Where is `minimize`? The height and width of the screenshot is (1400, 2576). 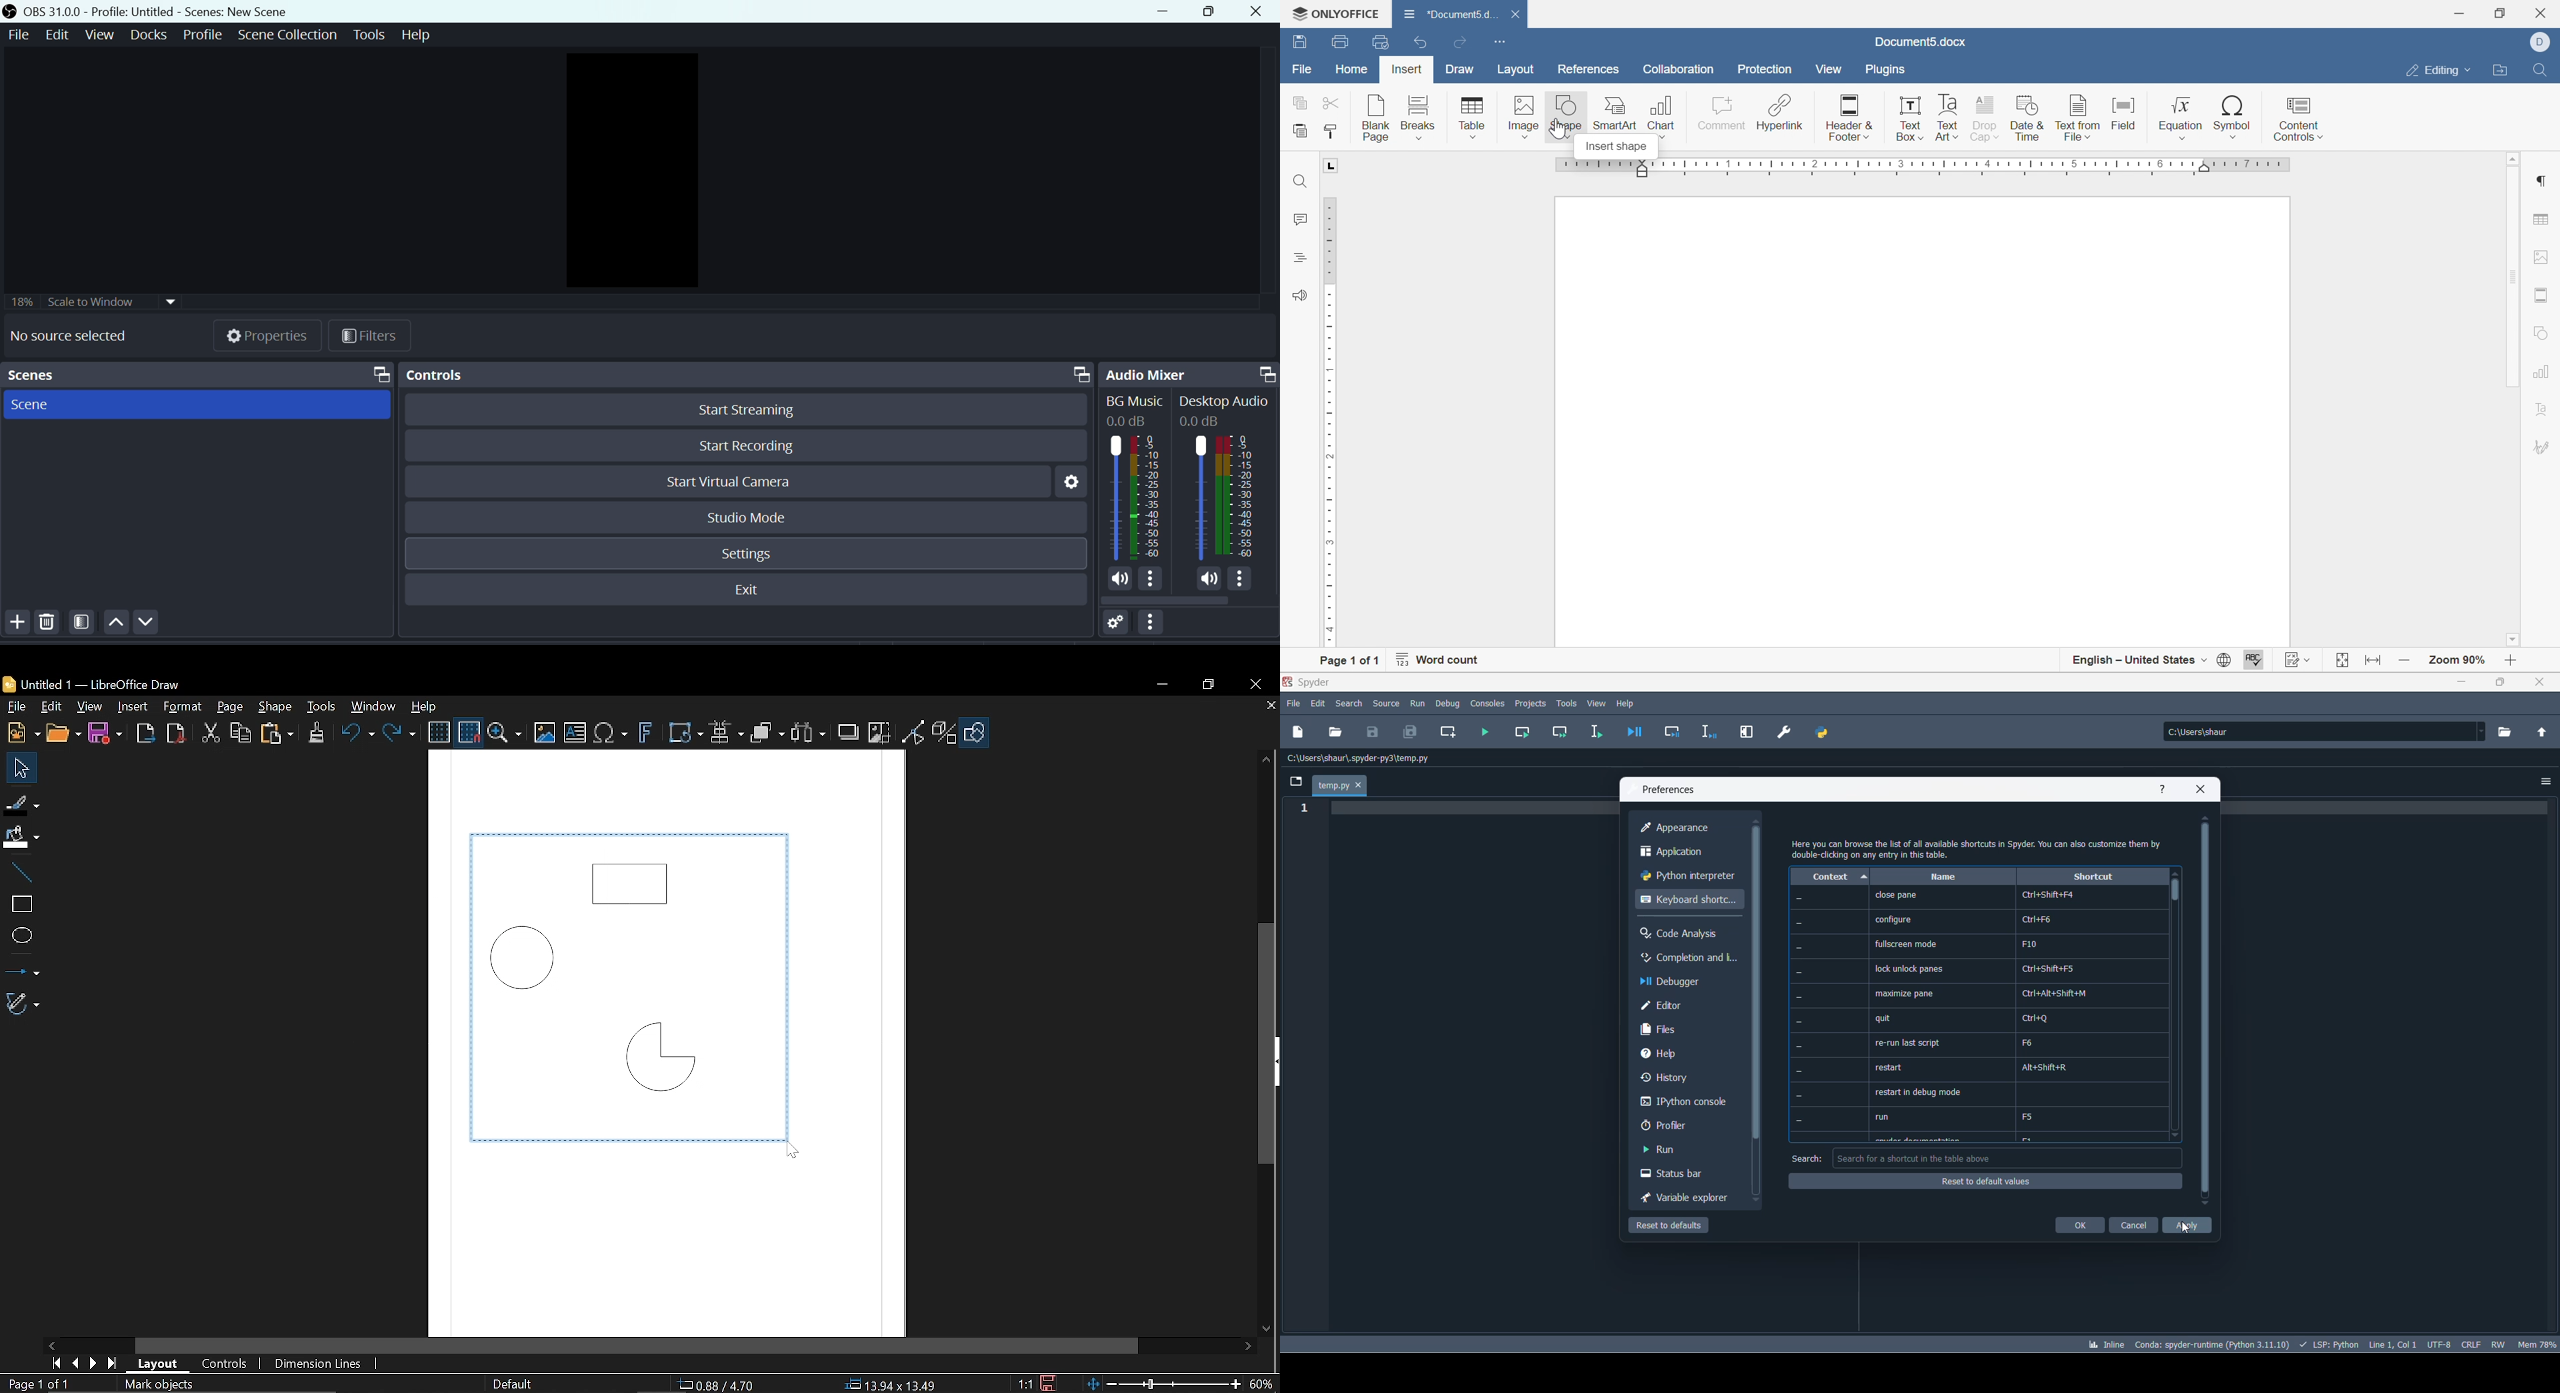 minimize is located at coordinates (2465, 684).